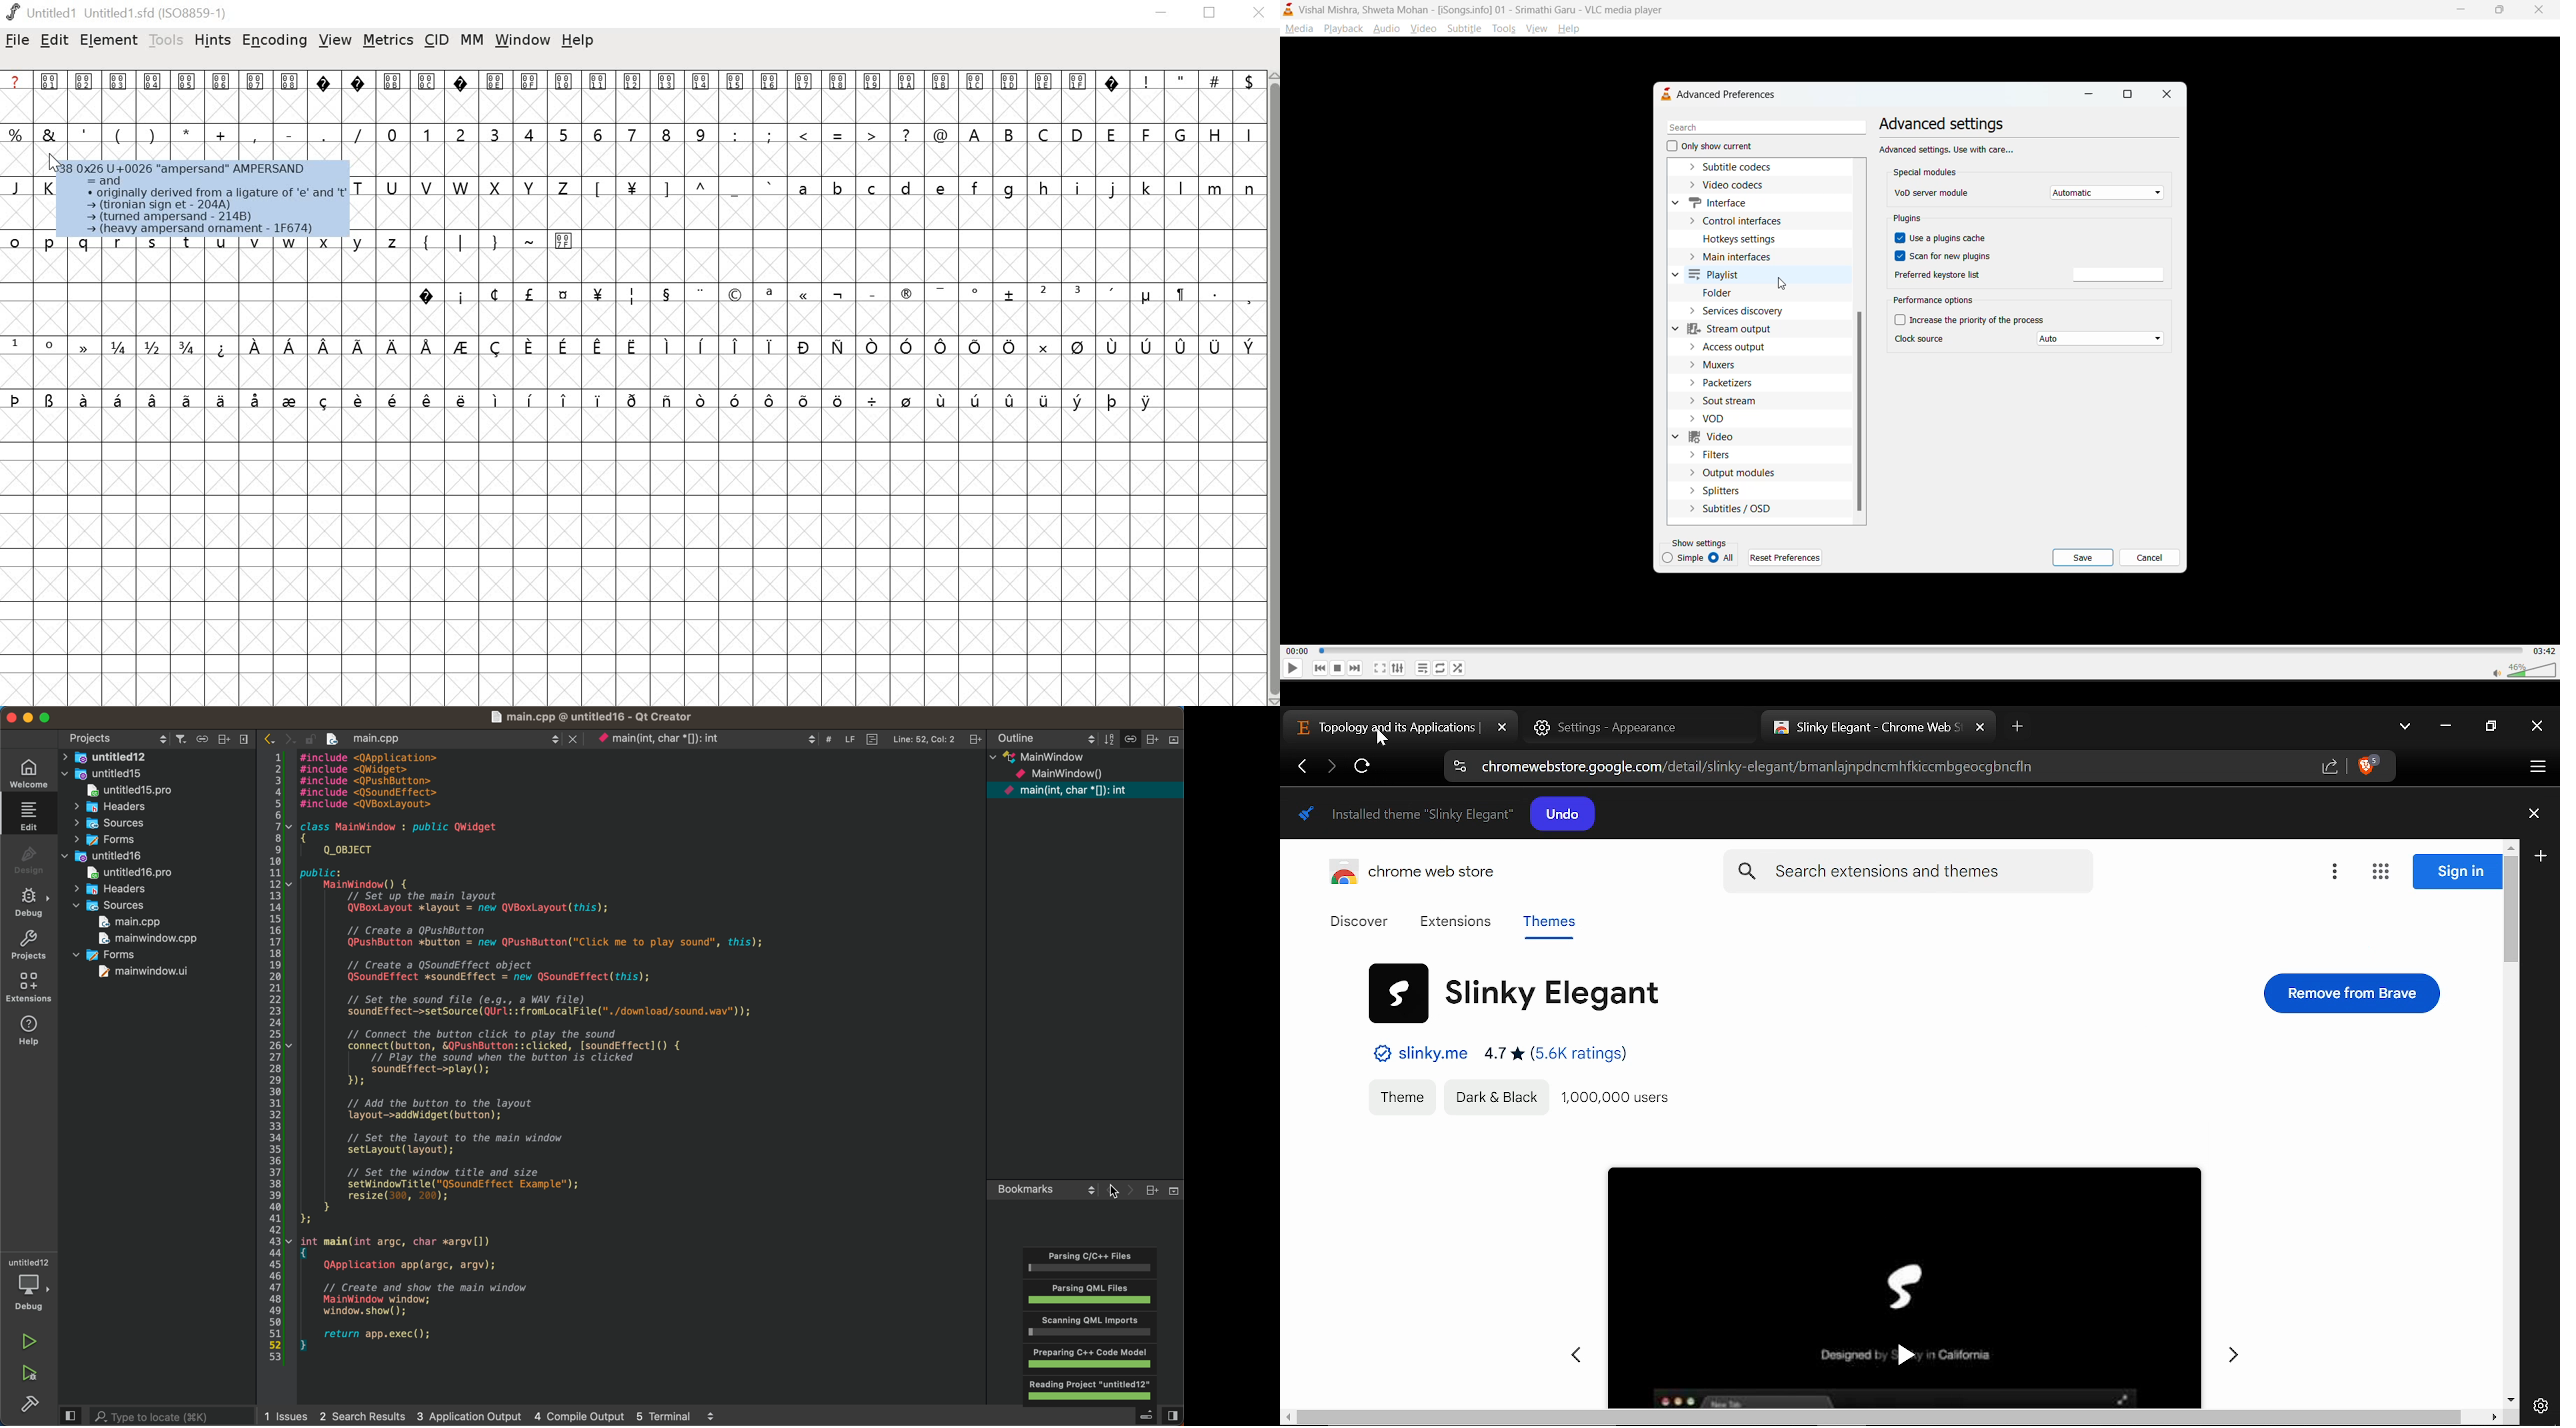 This screenshot has width=2576, height=1428. I want to click on next, so click(1353, 669).